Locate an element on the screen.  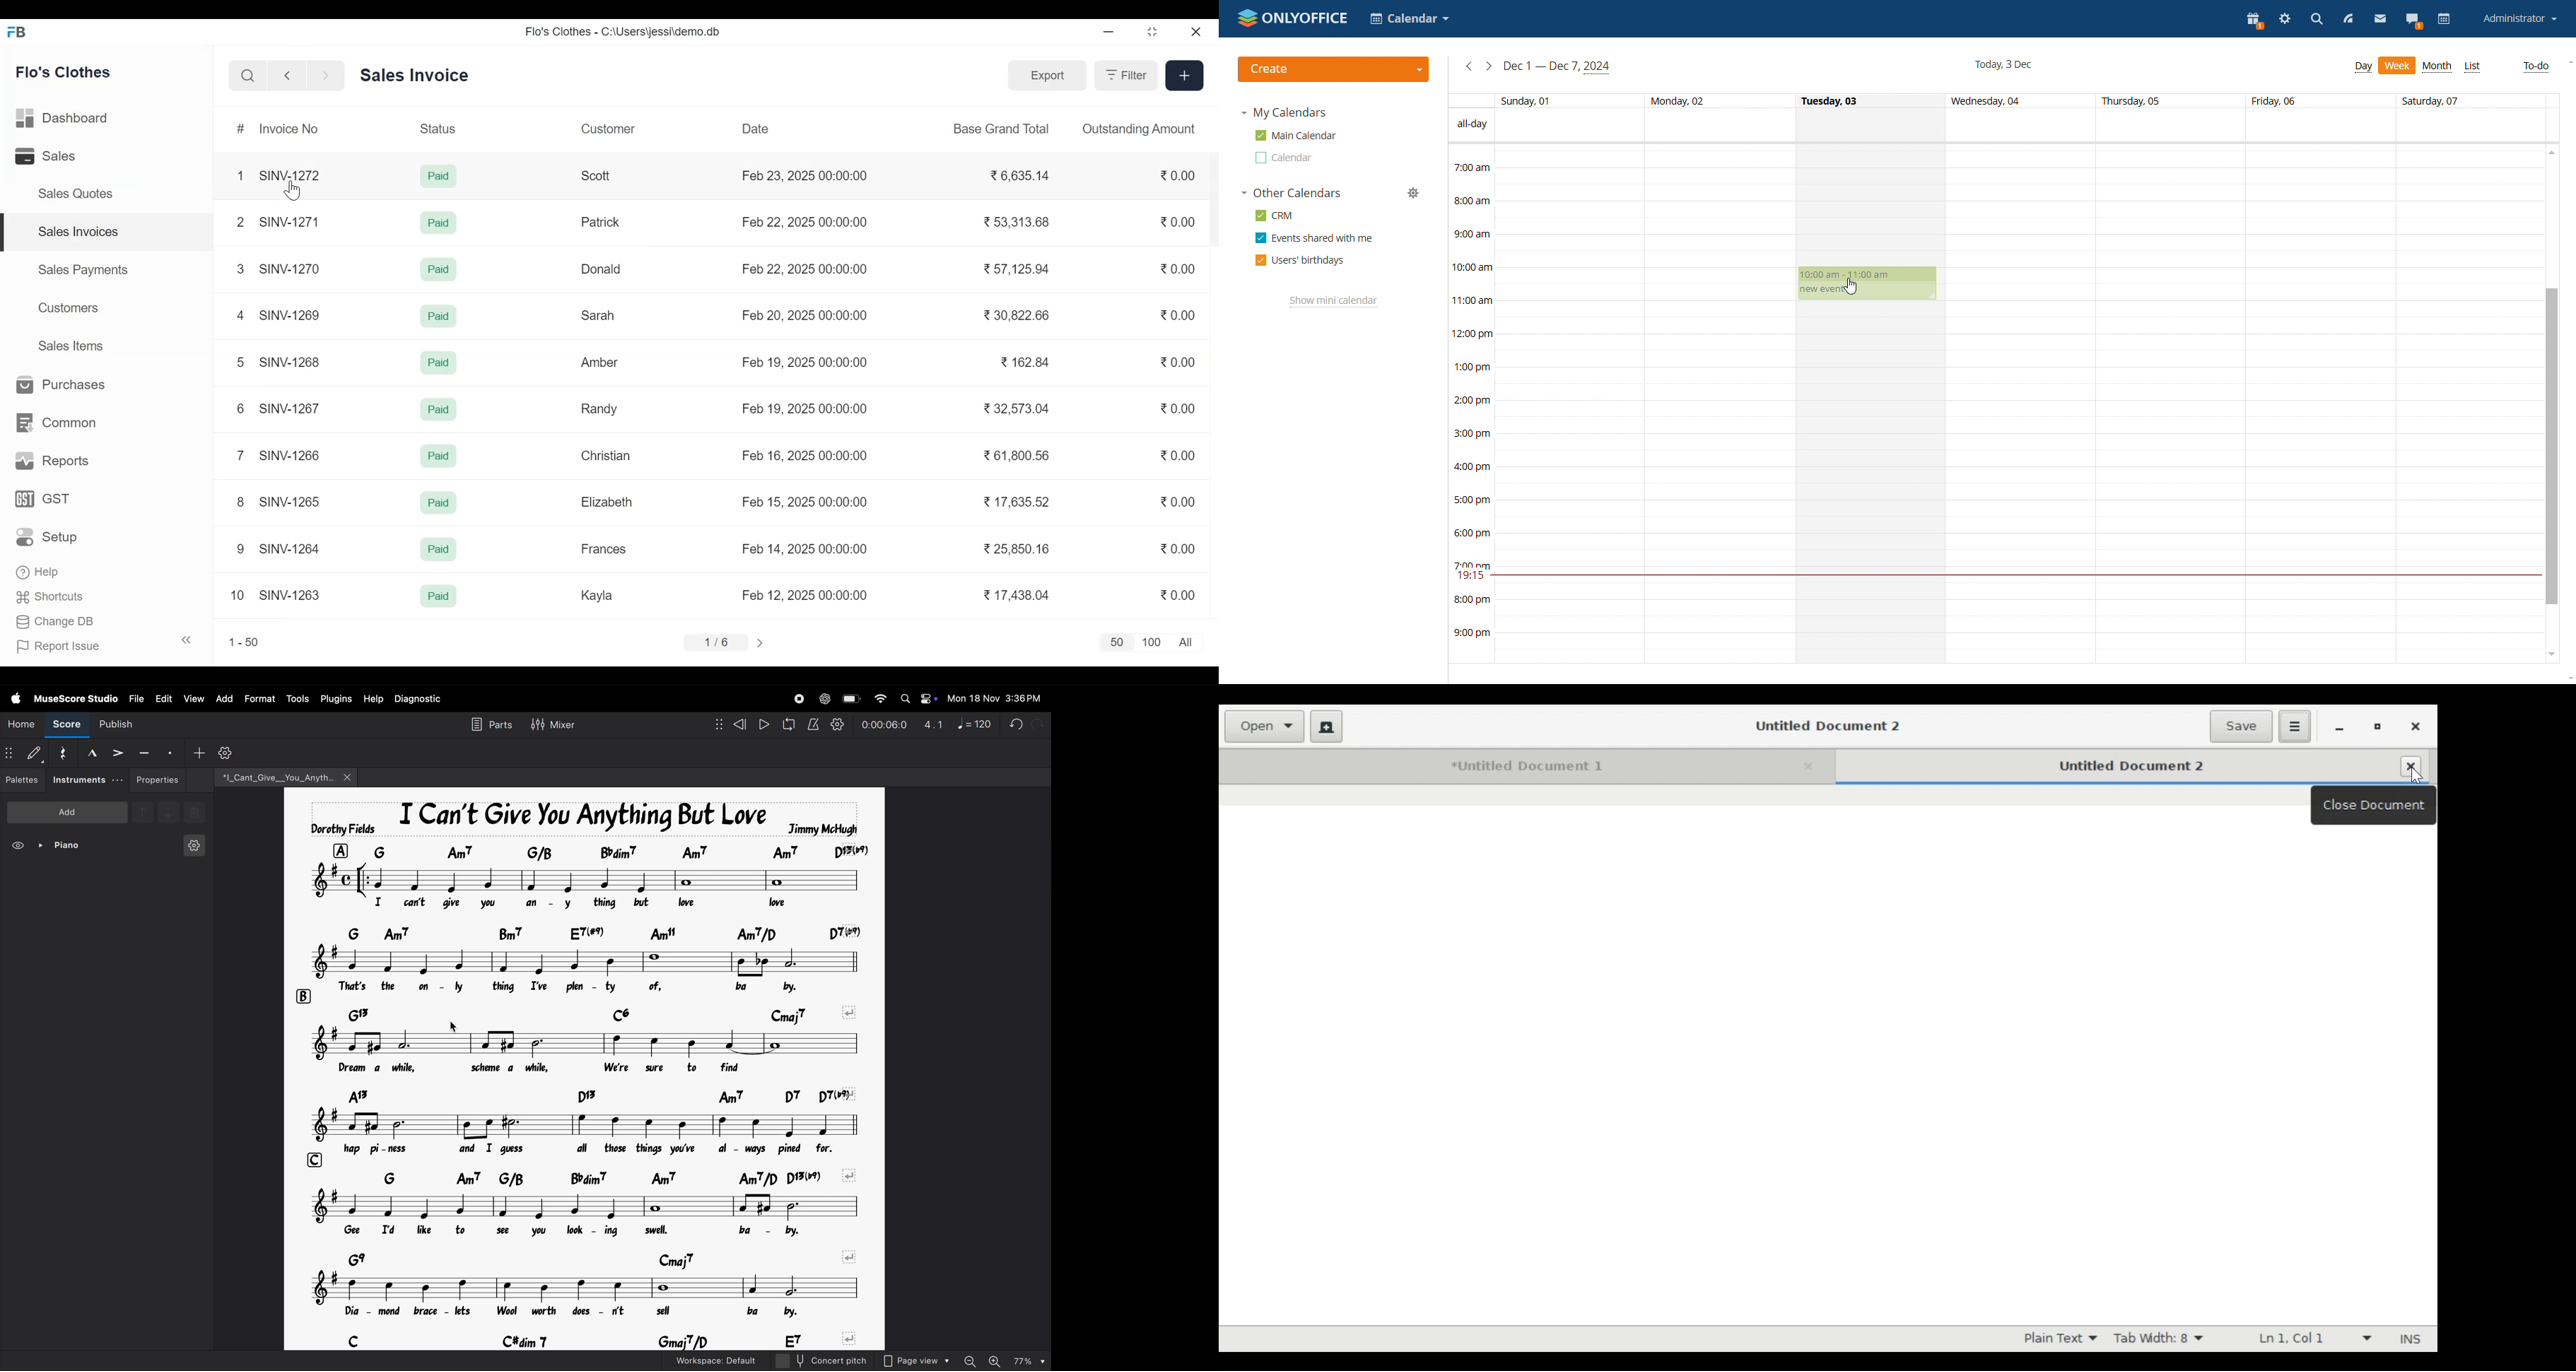
lyrics is located at coordinates (584, 905).